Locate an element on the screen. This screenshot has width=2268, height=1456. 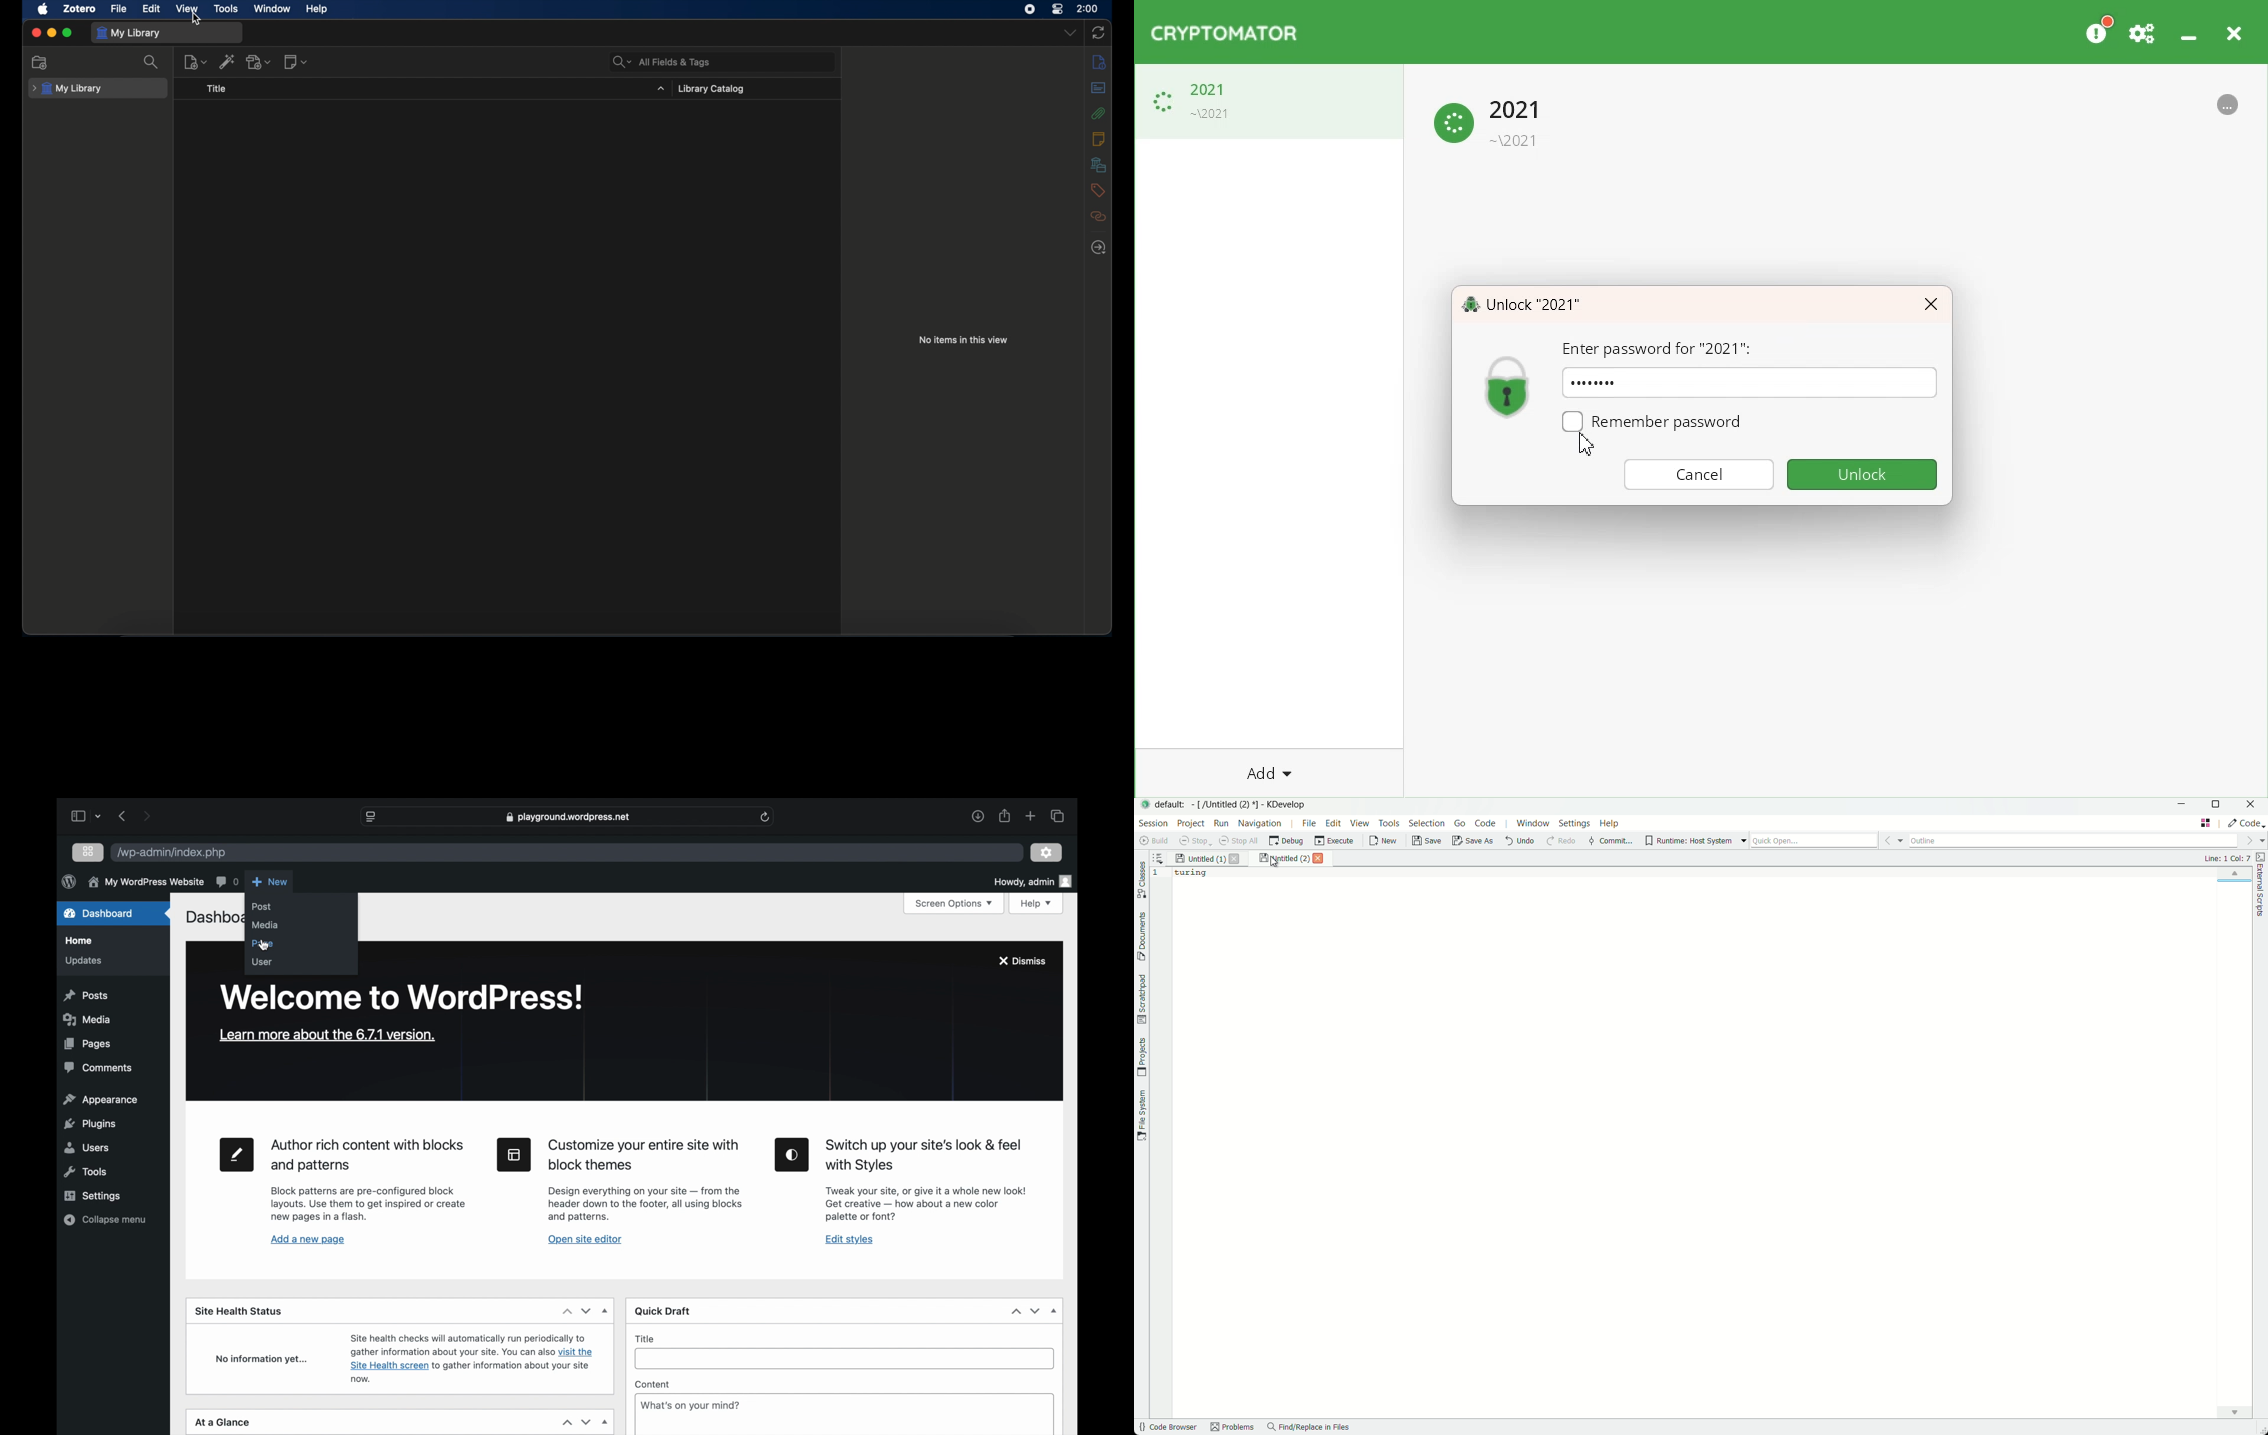
my library is located at coordinates (128, 33).